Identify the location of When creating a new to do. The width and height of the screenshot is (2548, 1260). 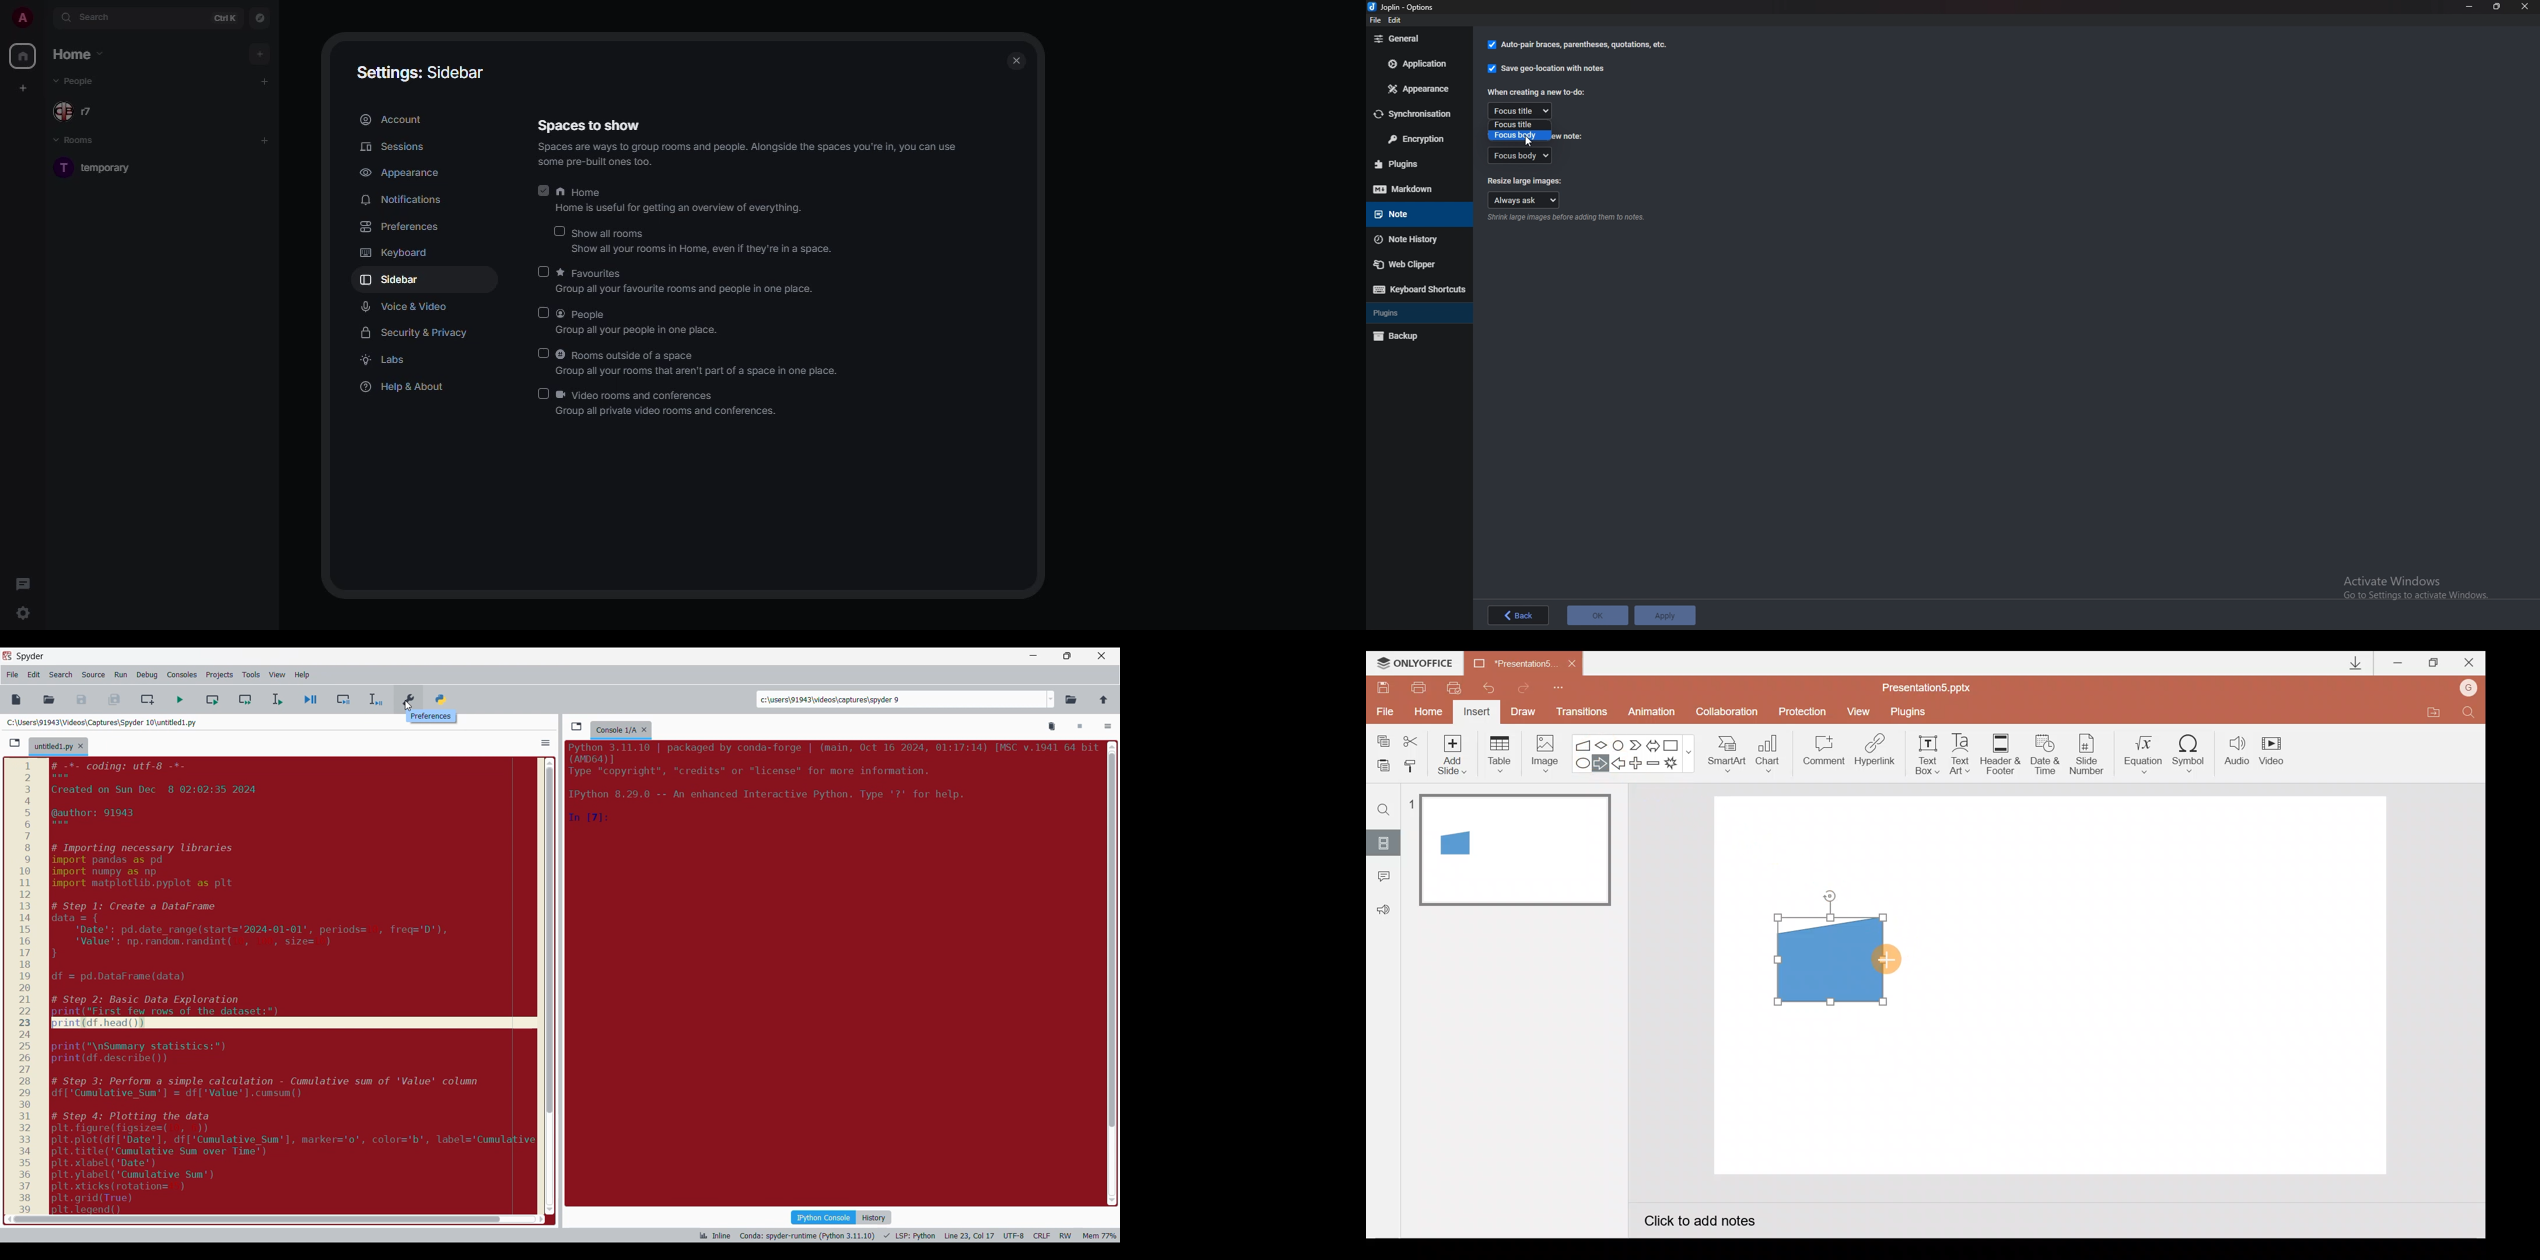
(1539, 92).